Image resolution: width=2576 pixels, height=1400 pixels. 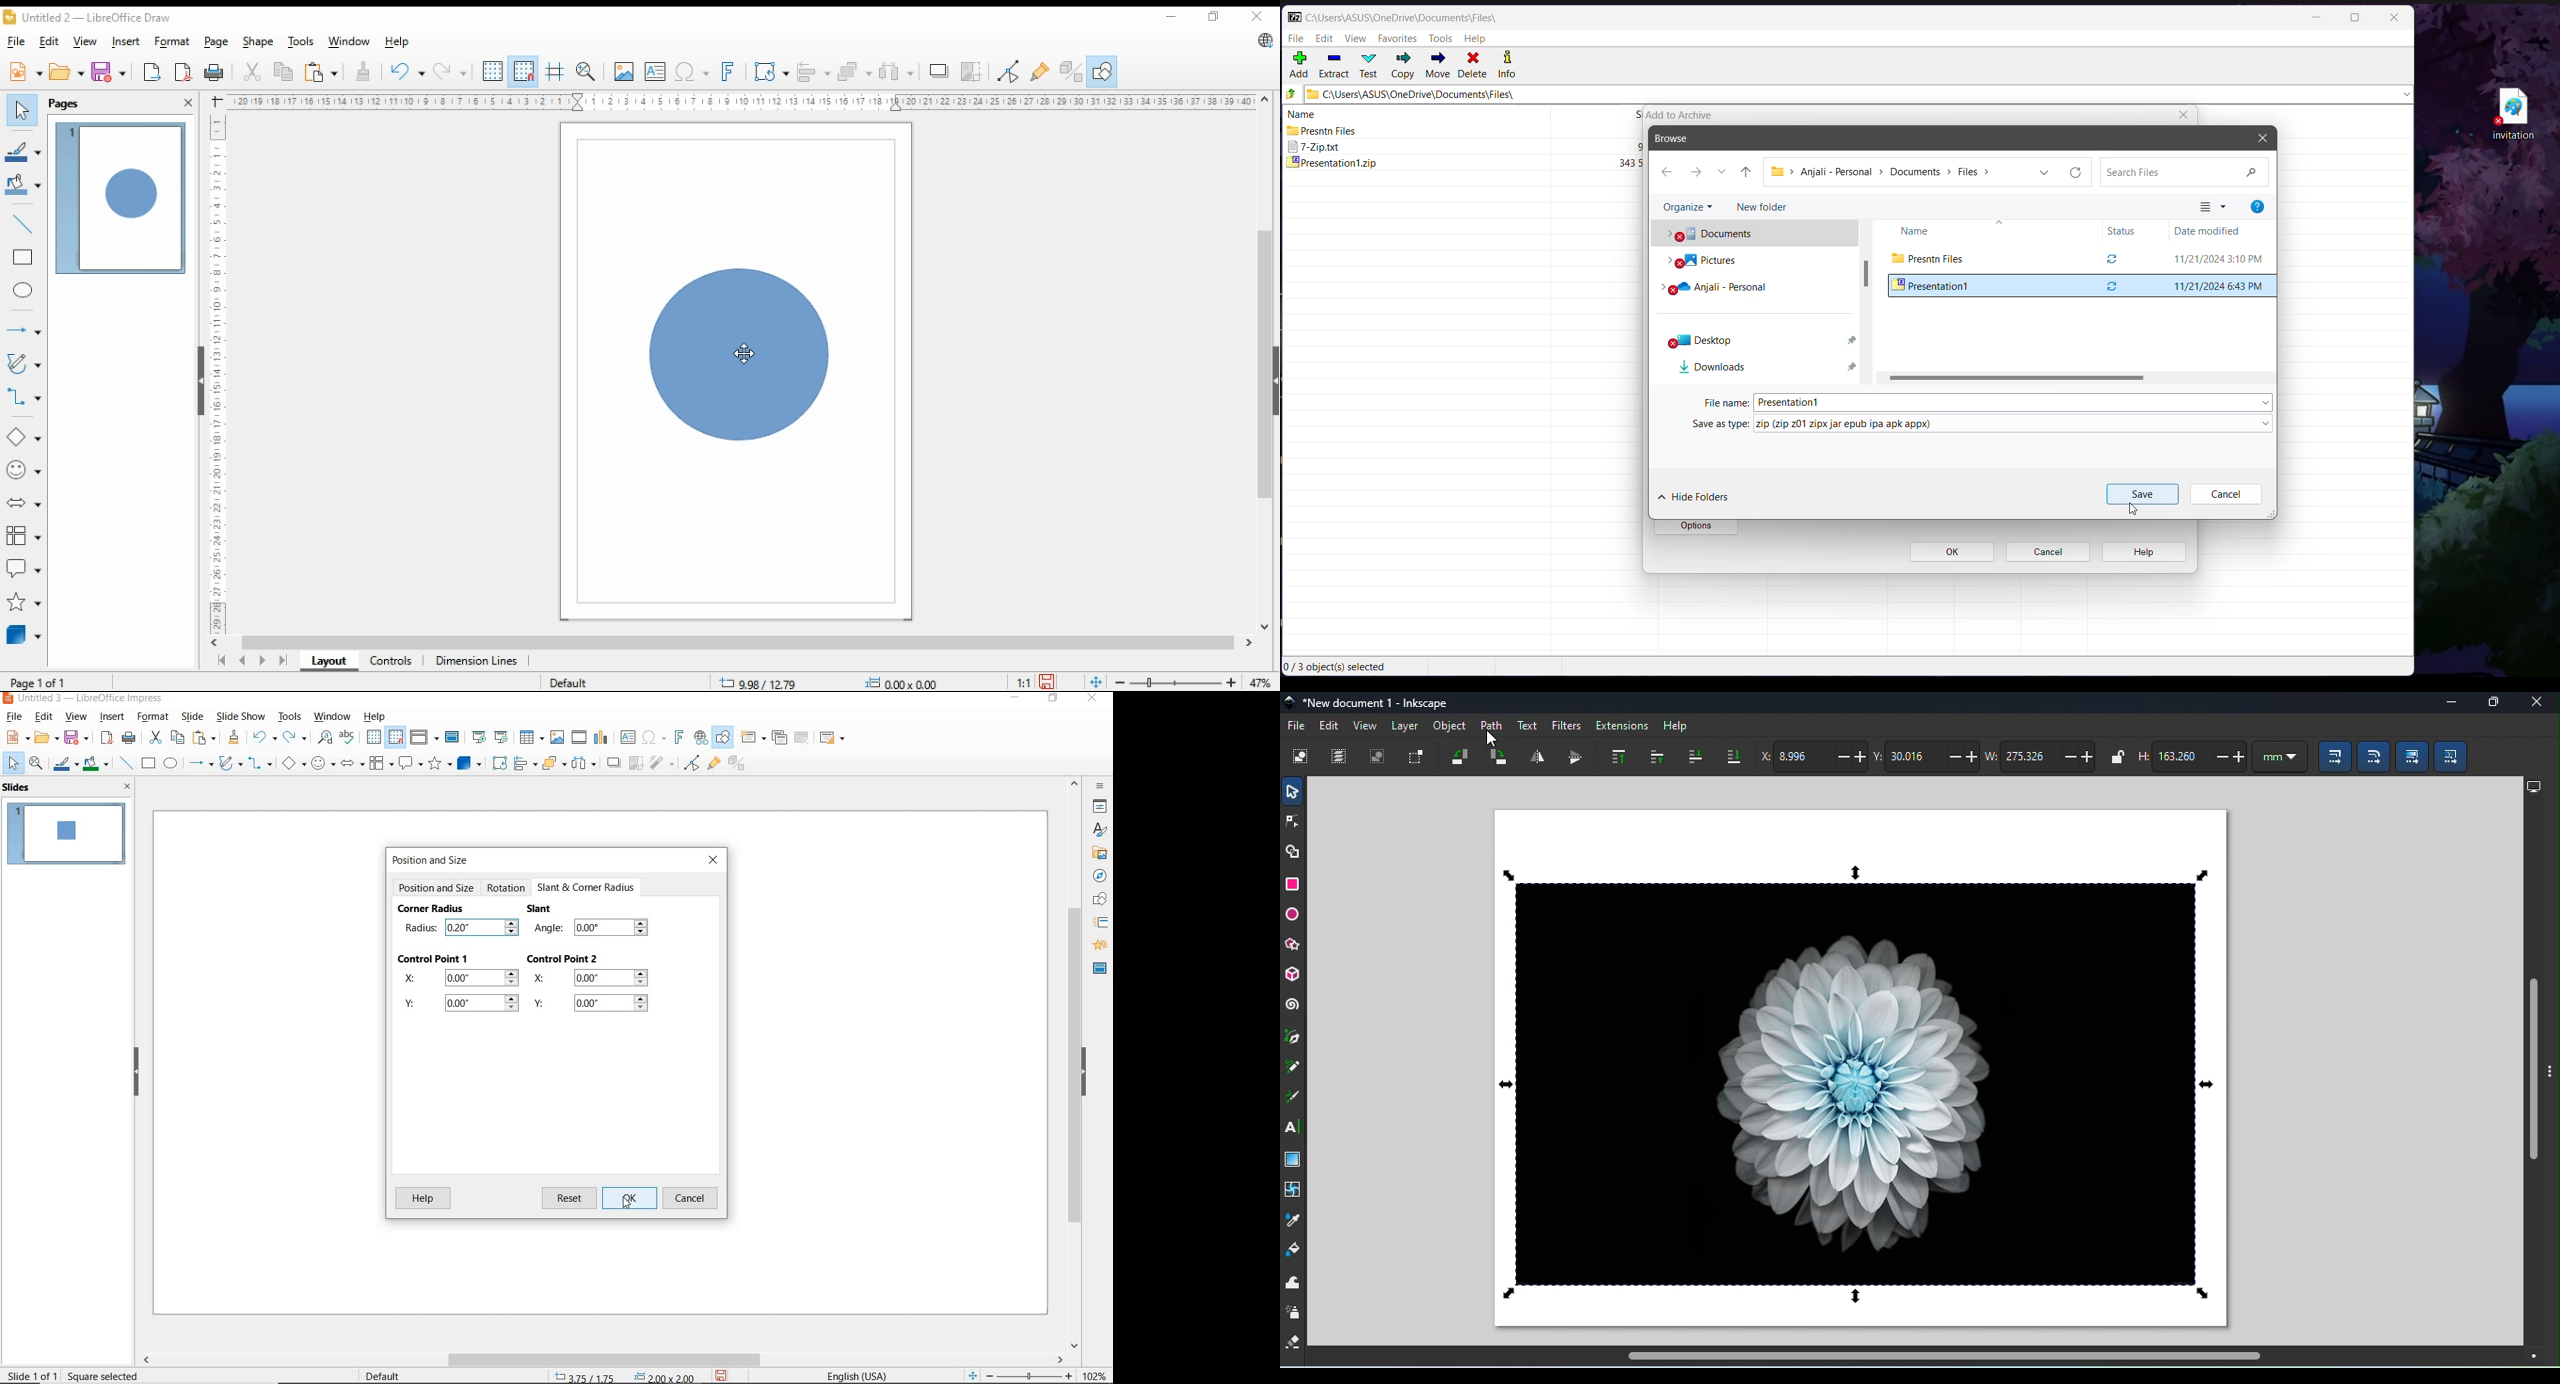 What do you see at coordinates (1292, 975) in the screenshot?
I see `3D box tool` at bounding box center [1292, 975].